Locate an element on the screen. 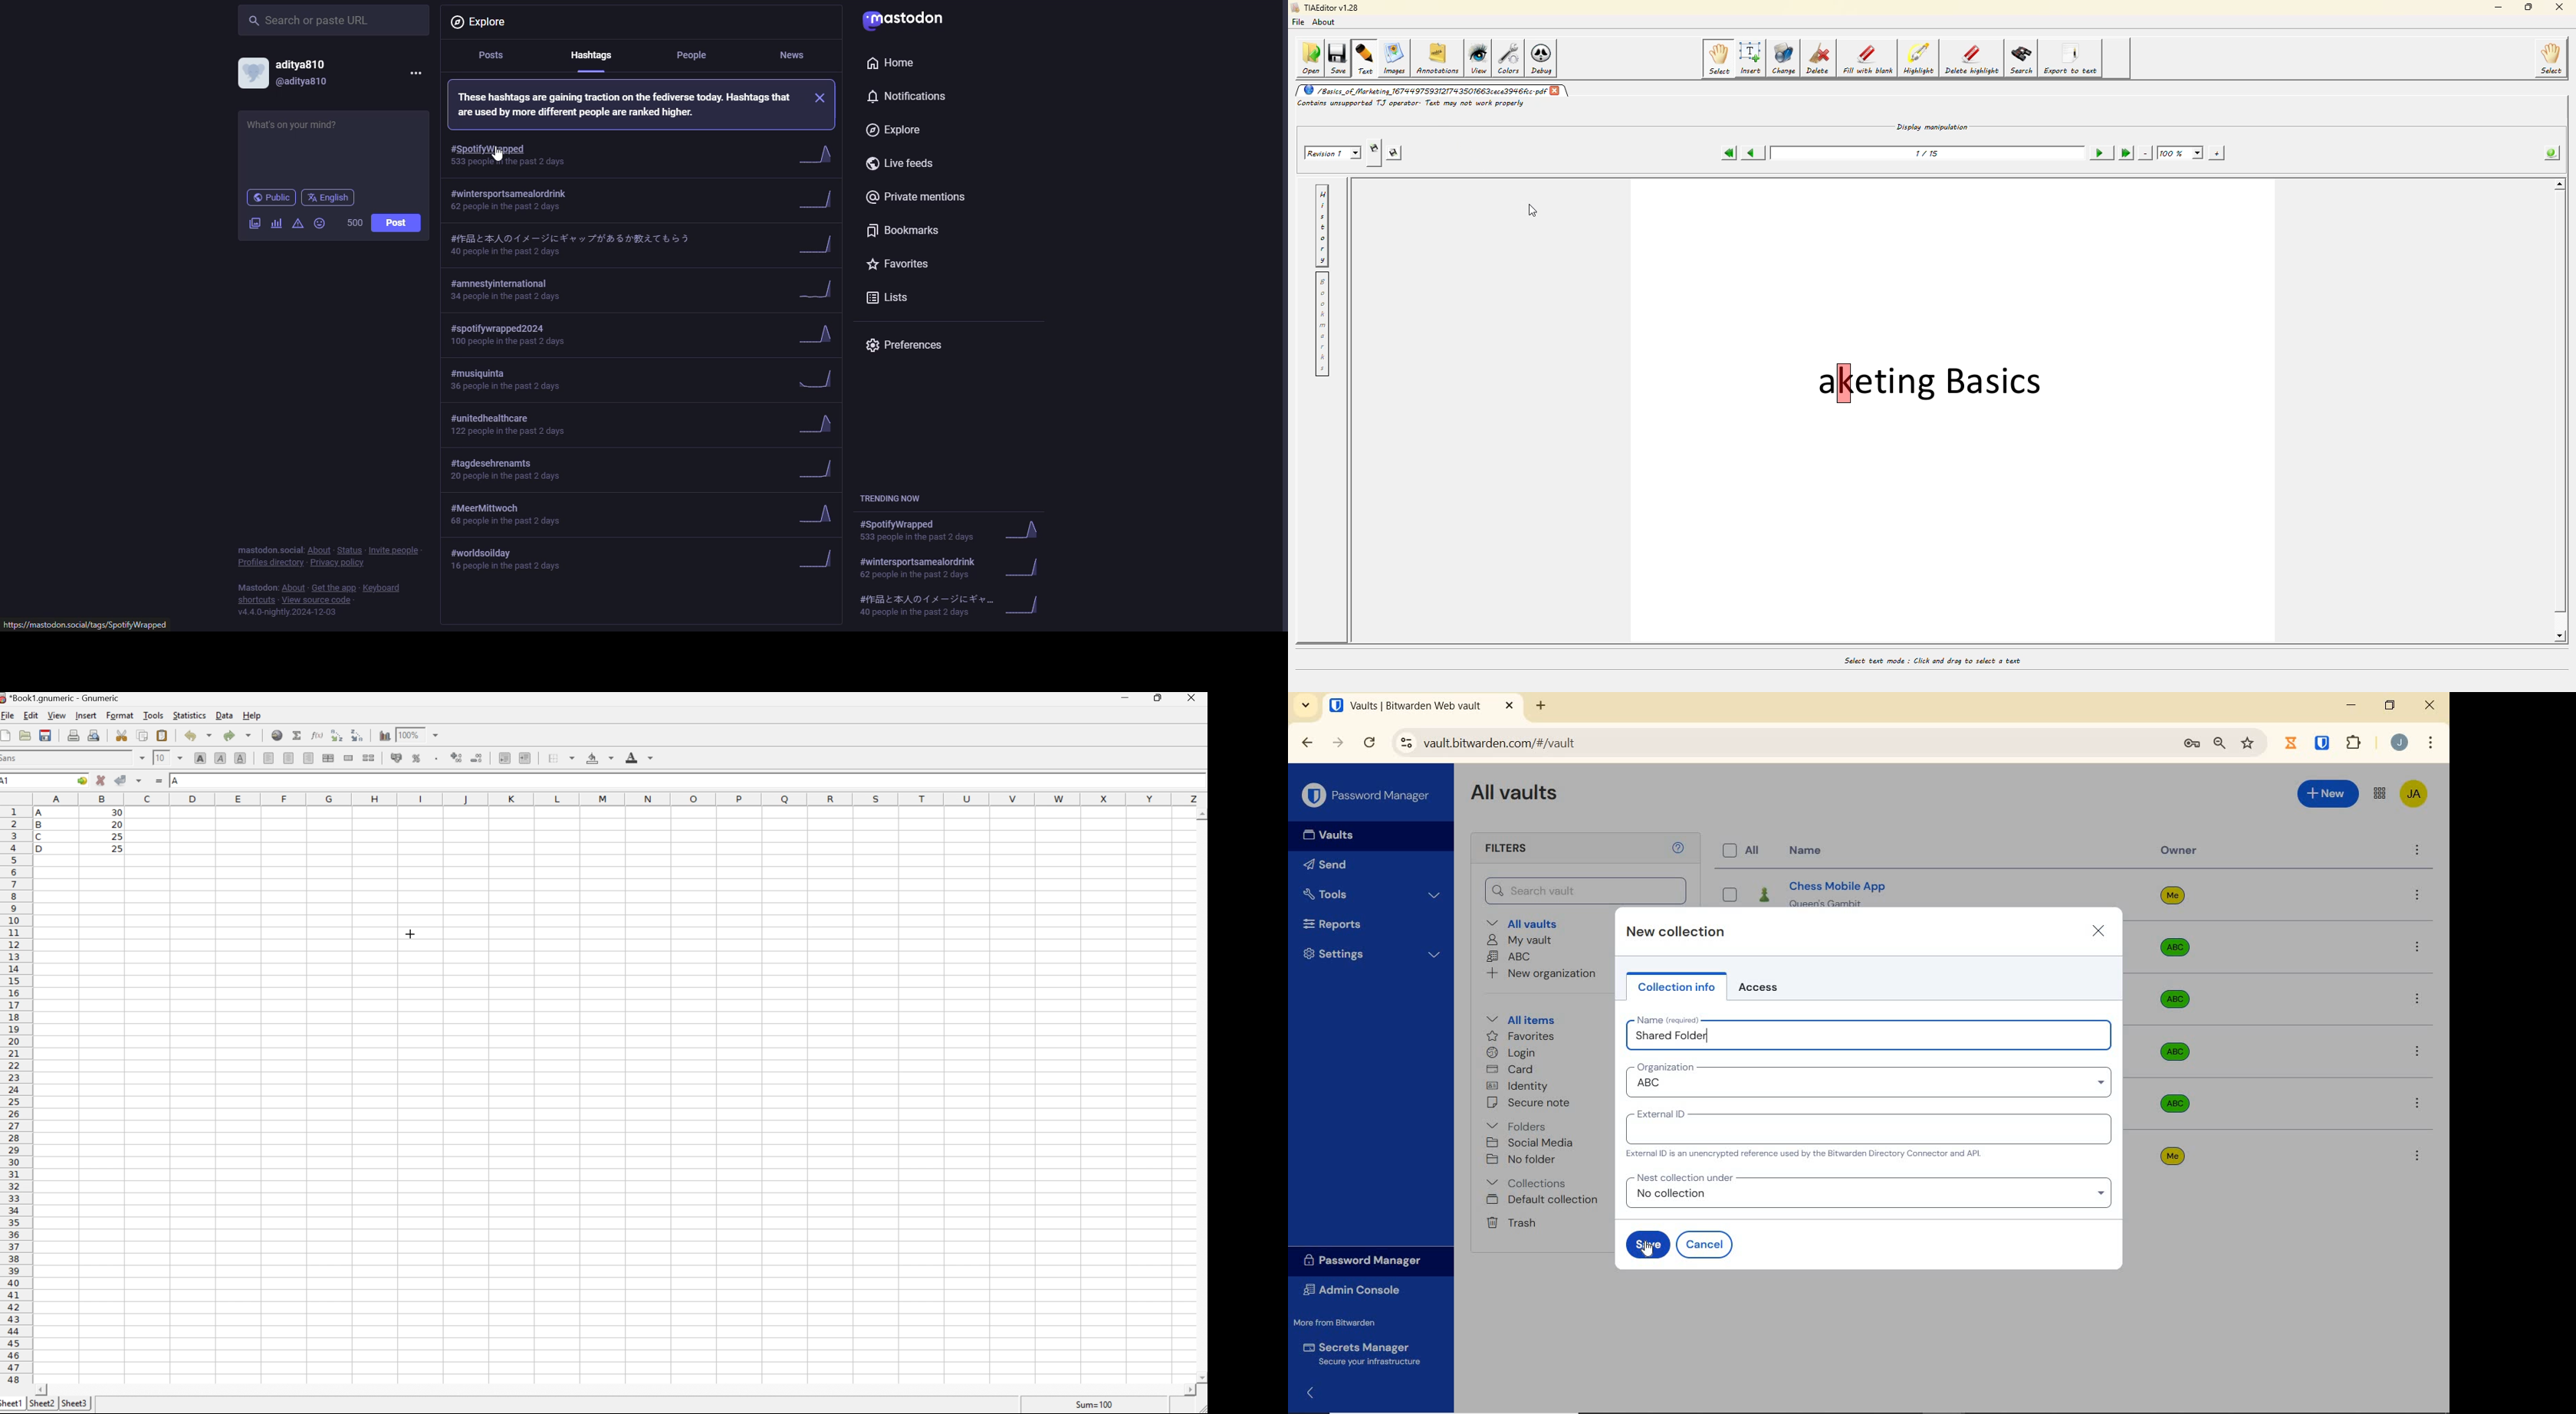 This screenshot has width=2576, height=1428. Drop Down is located at coordinates (140, 758).